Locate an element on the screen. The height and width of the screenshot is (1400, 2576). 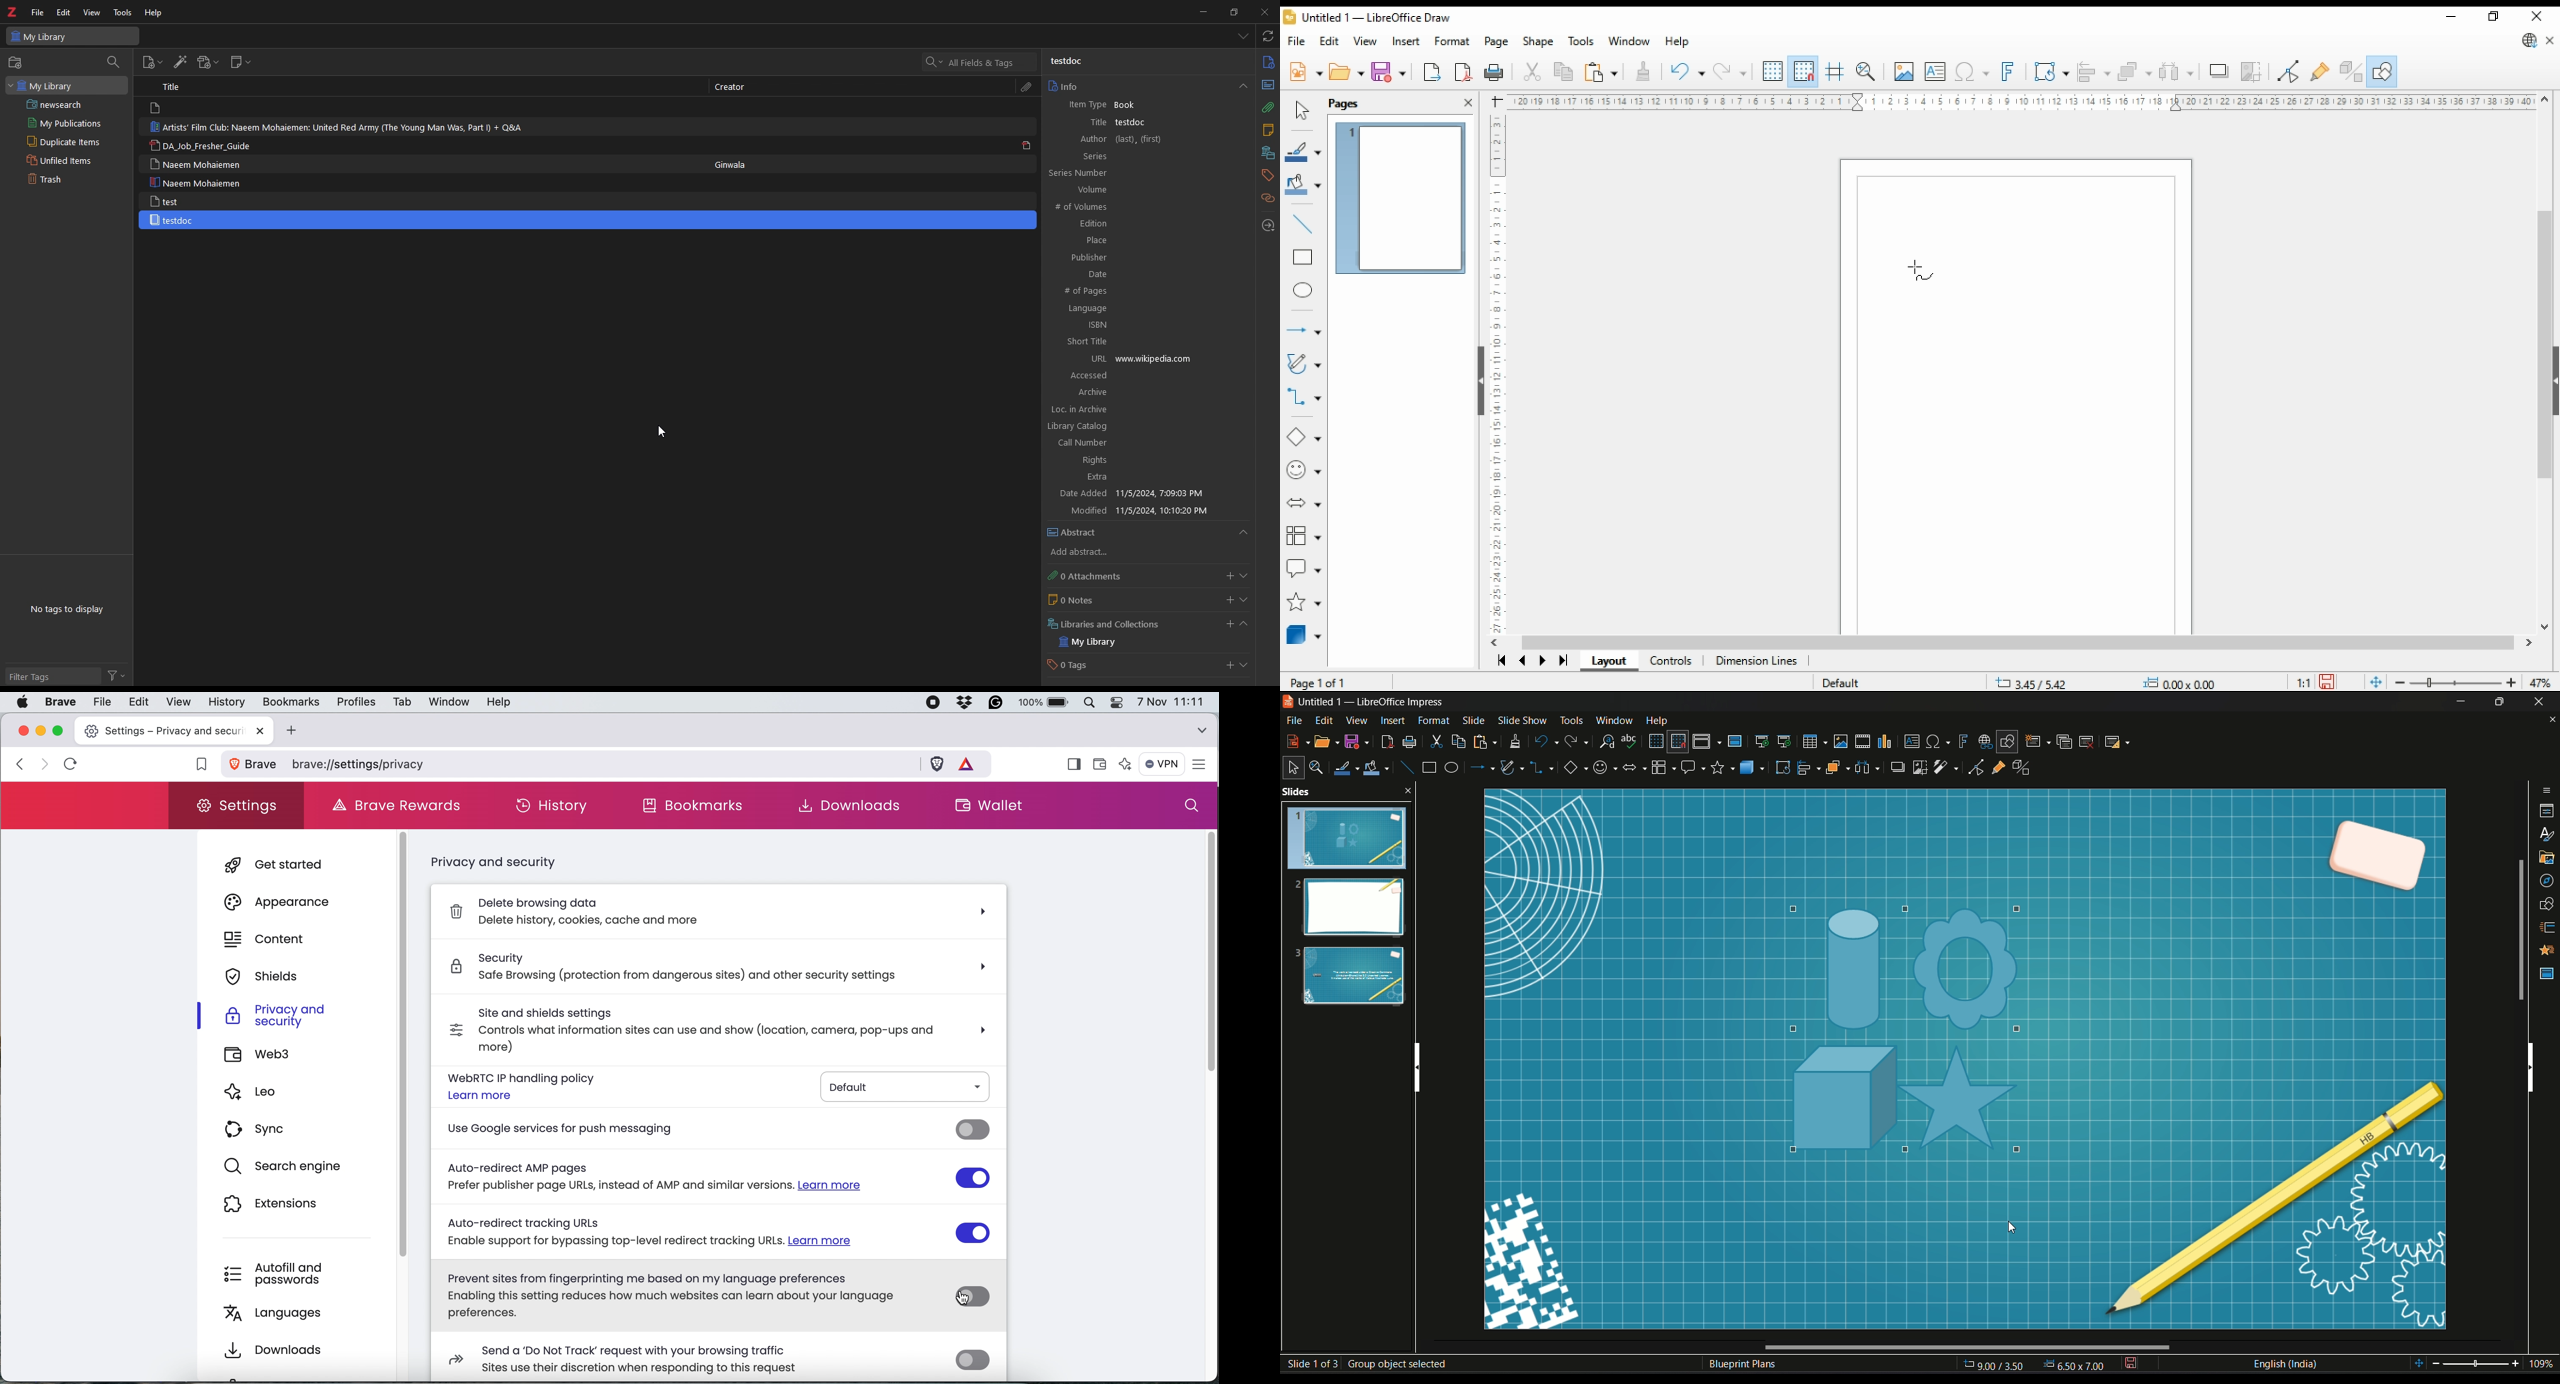
align object is located at coordinates (1809, 767).